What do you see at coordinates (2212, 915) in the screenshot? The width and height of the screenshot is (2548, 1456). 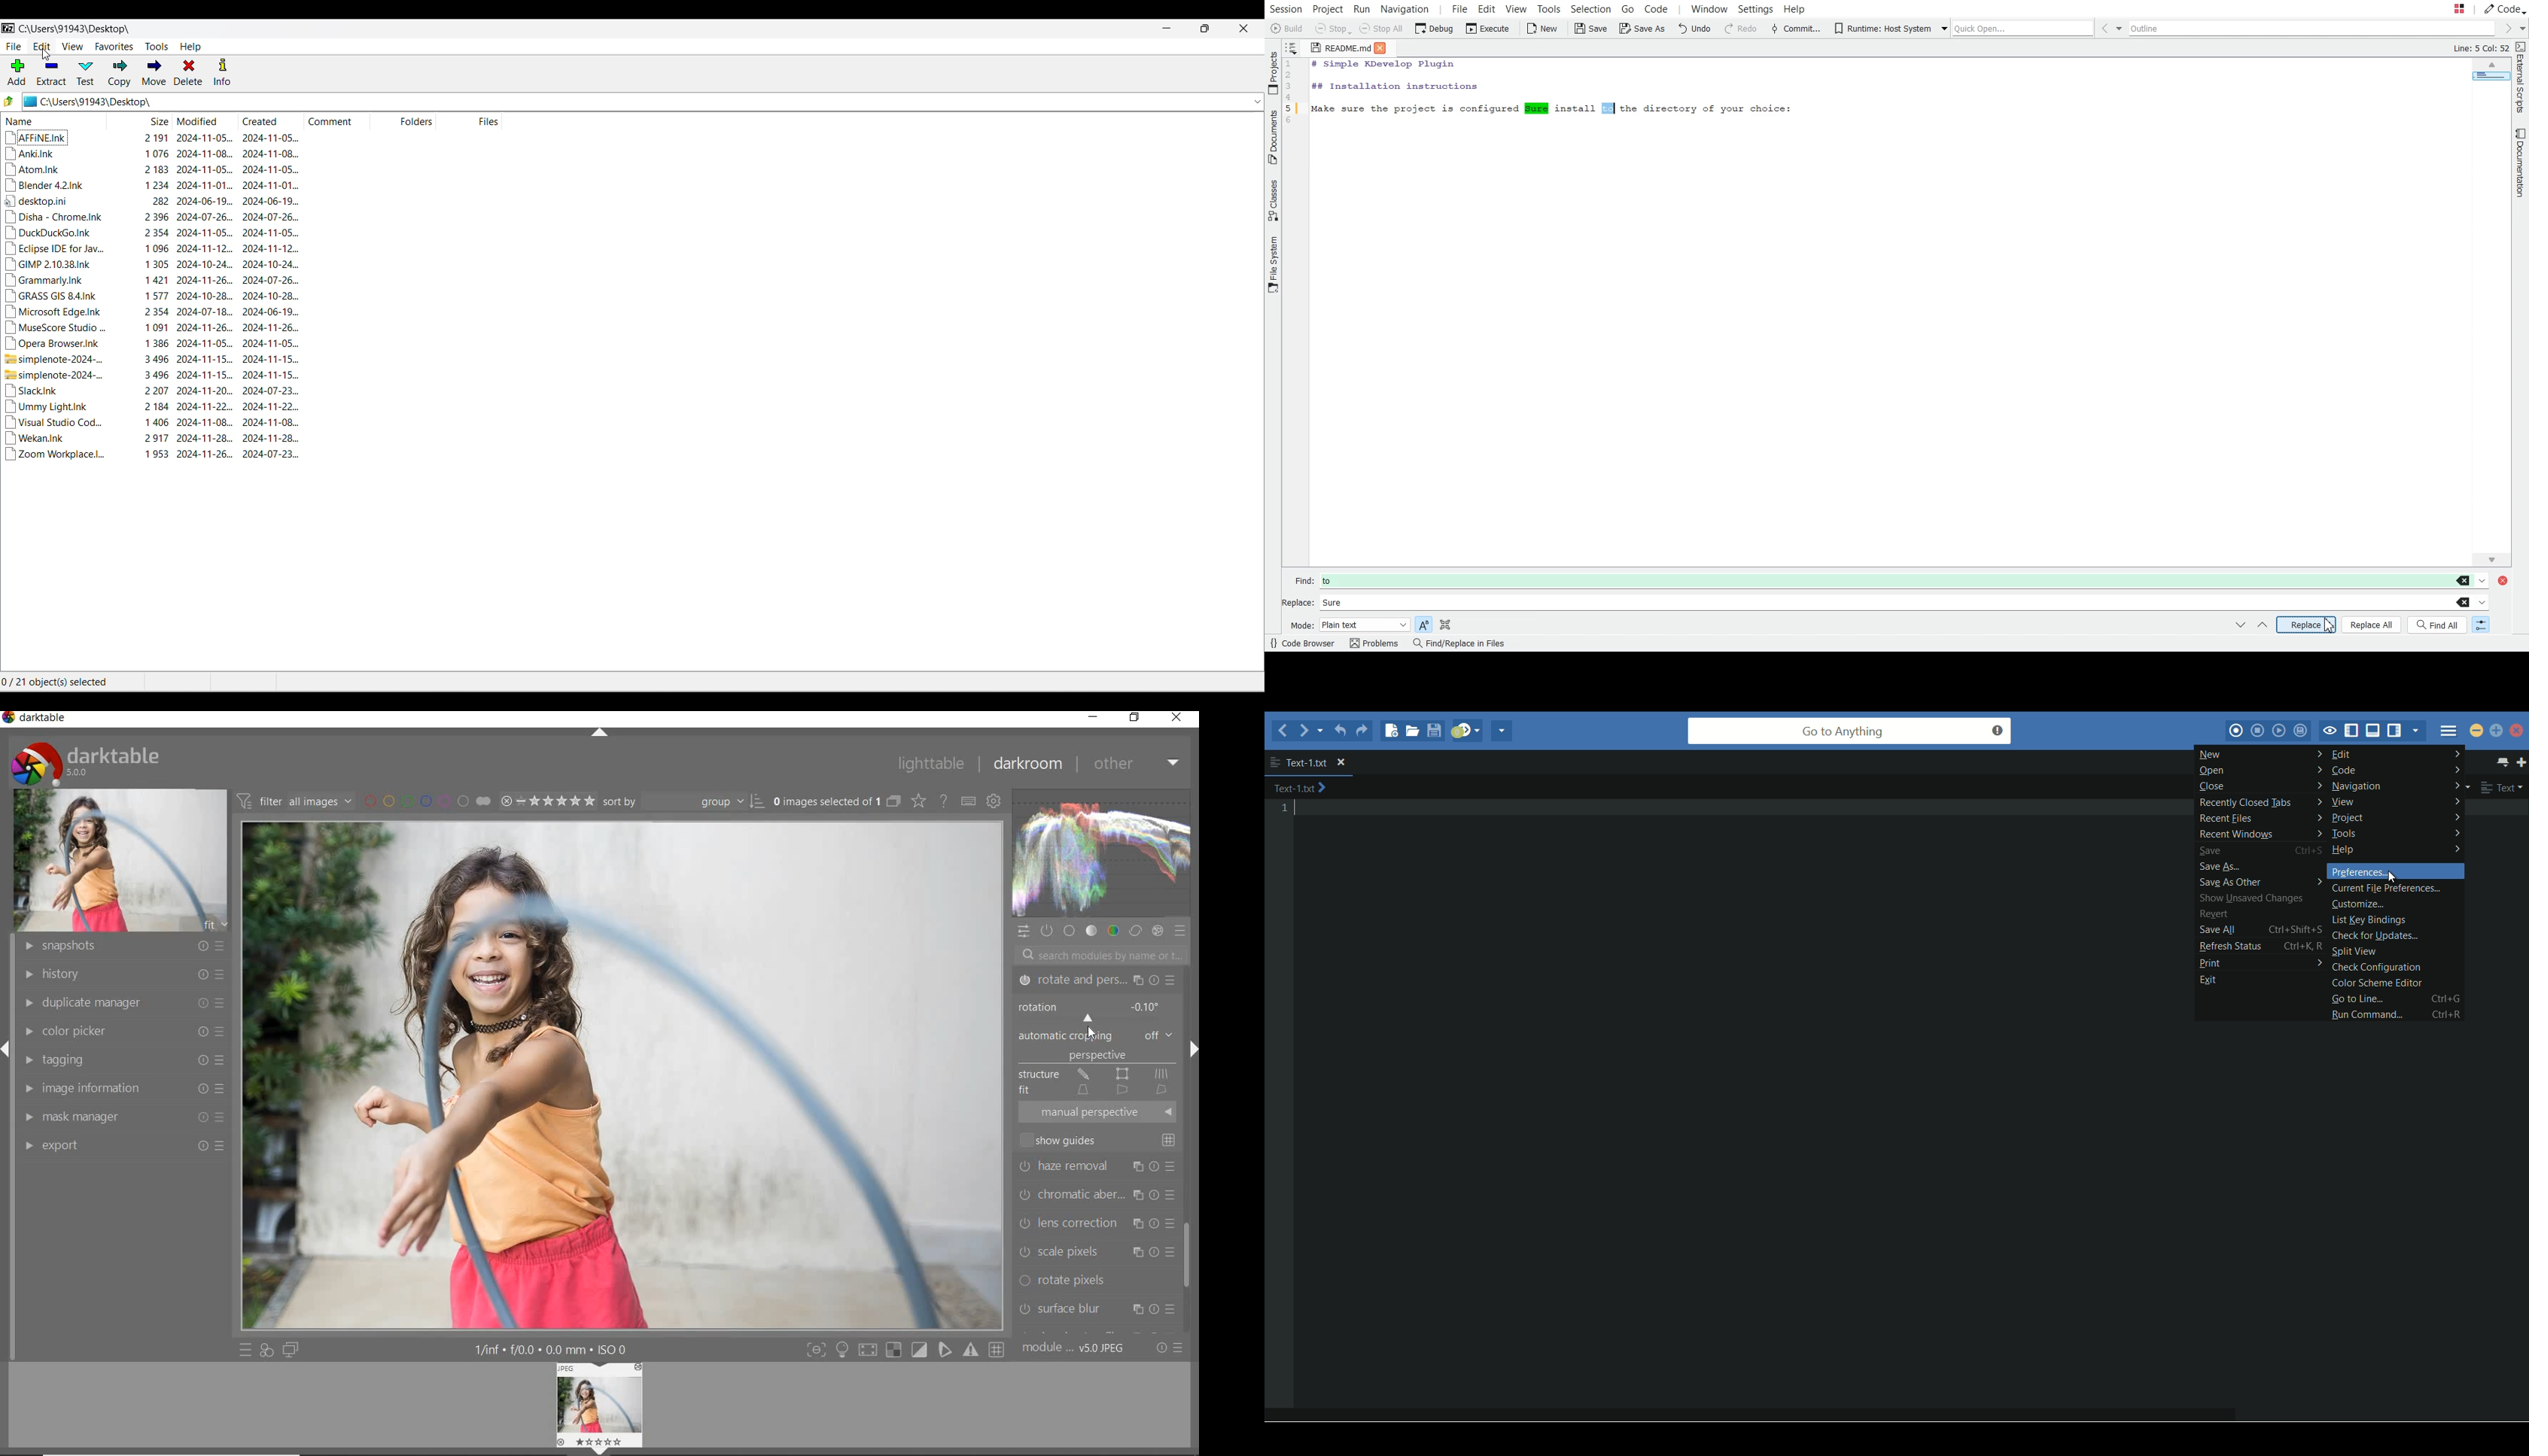 I see `revert` at bounding box center [2212, 915].